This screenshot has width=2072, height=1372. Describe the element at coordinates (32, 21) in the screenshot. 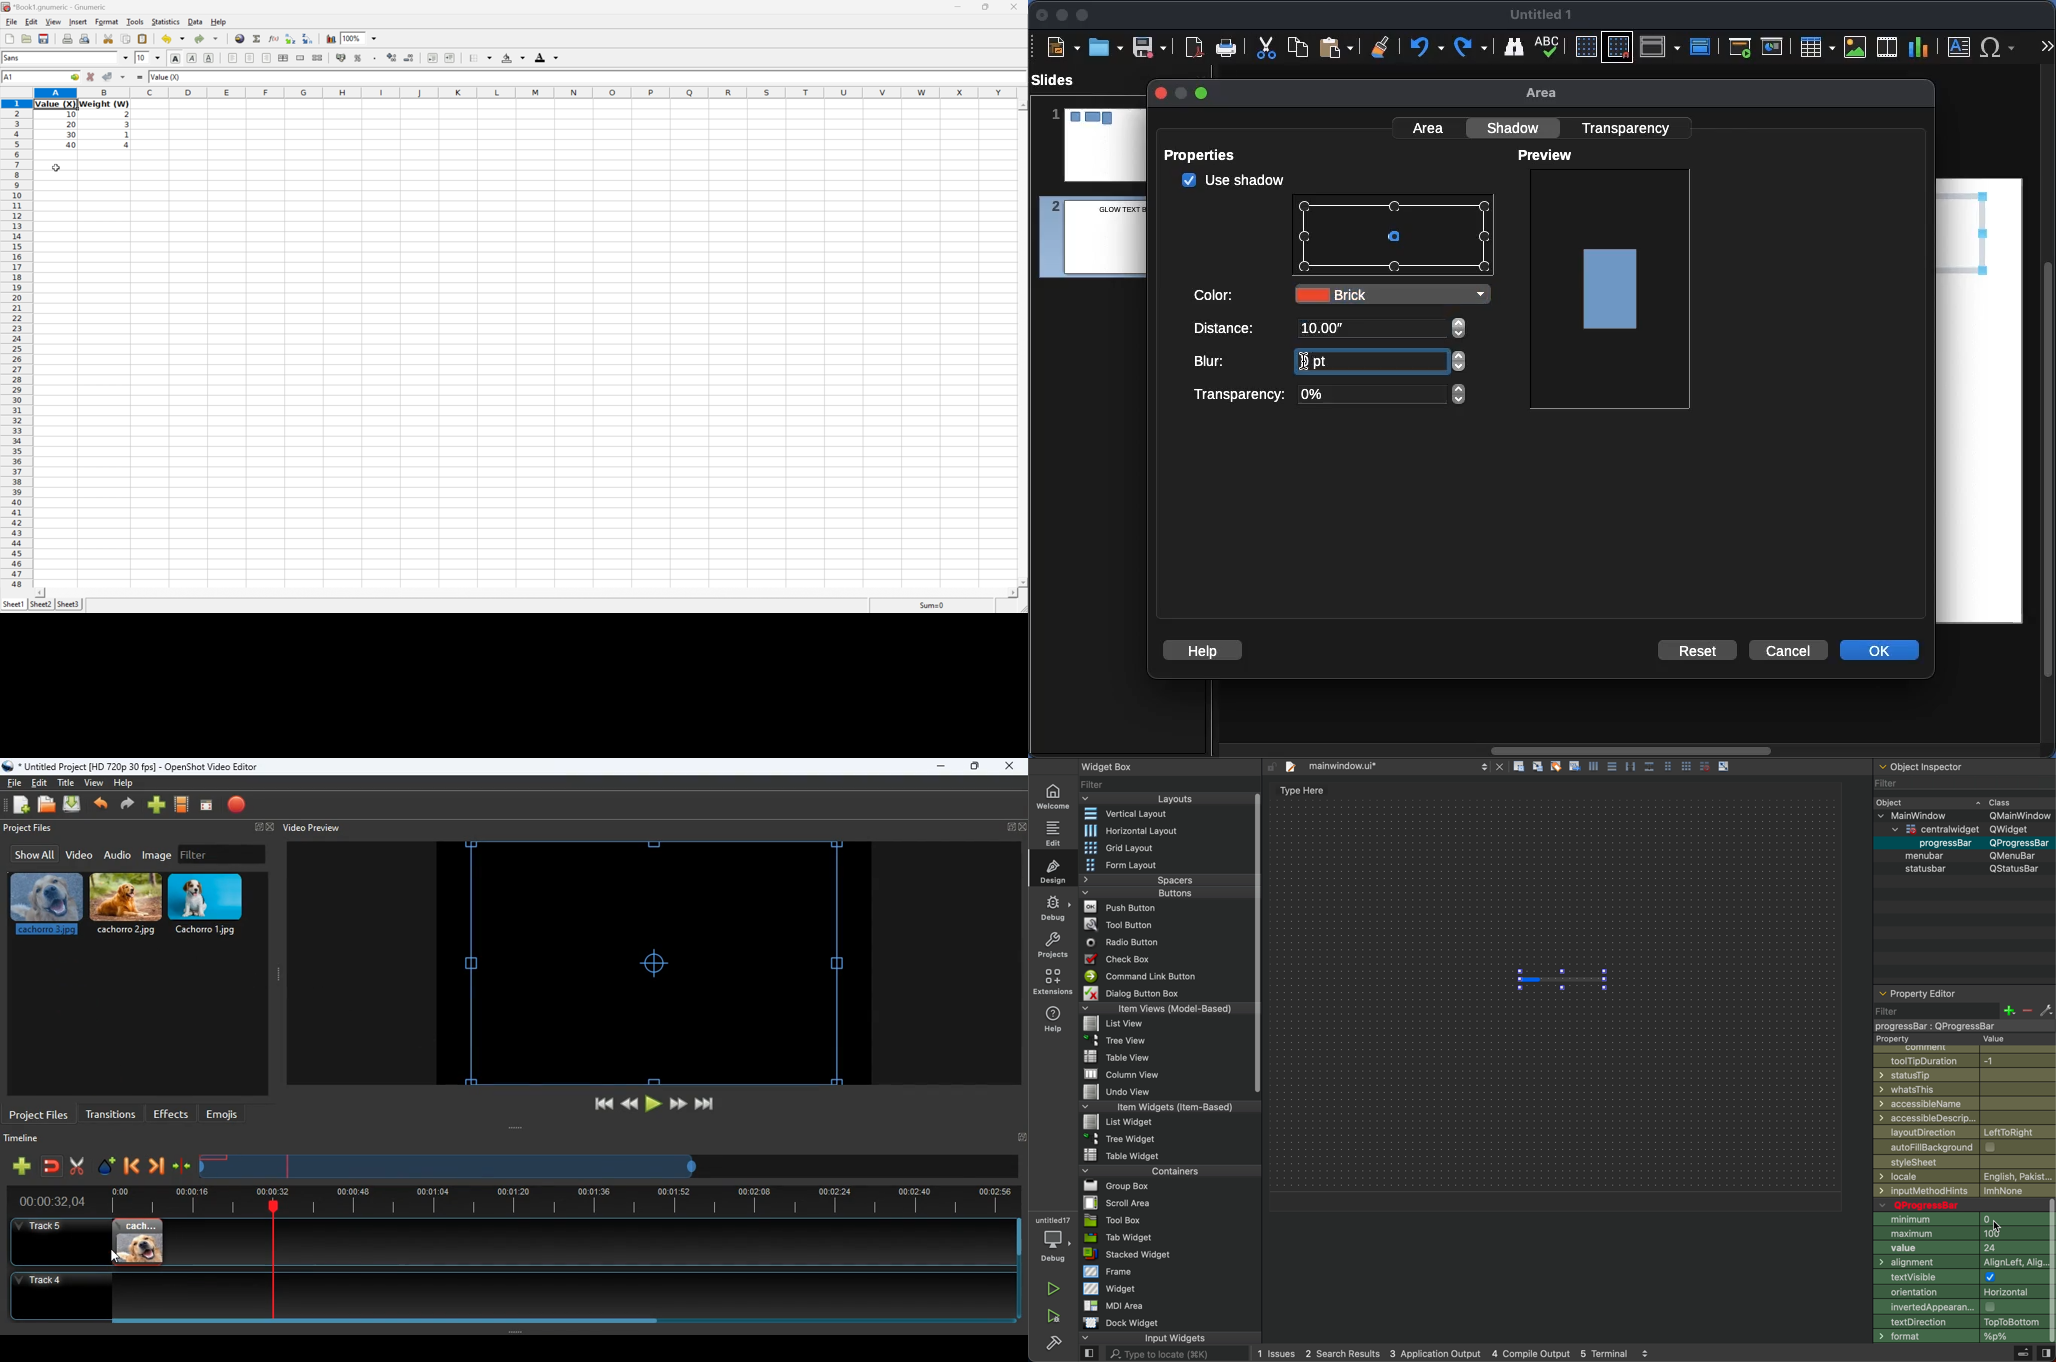

I see `Edit` at that location.